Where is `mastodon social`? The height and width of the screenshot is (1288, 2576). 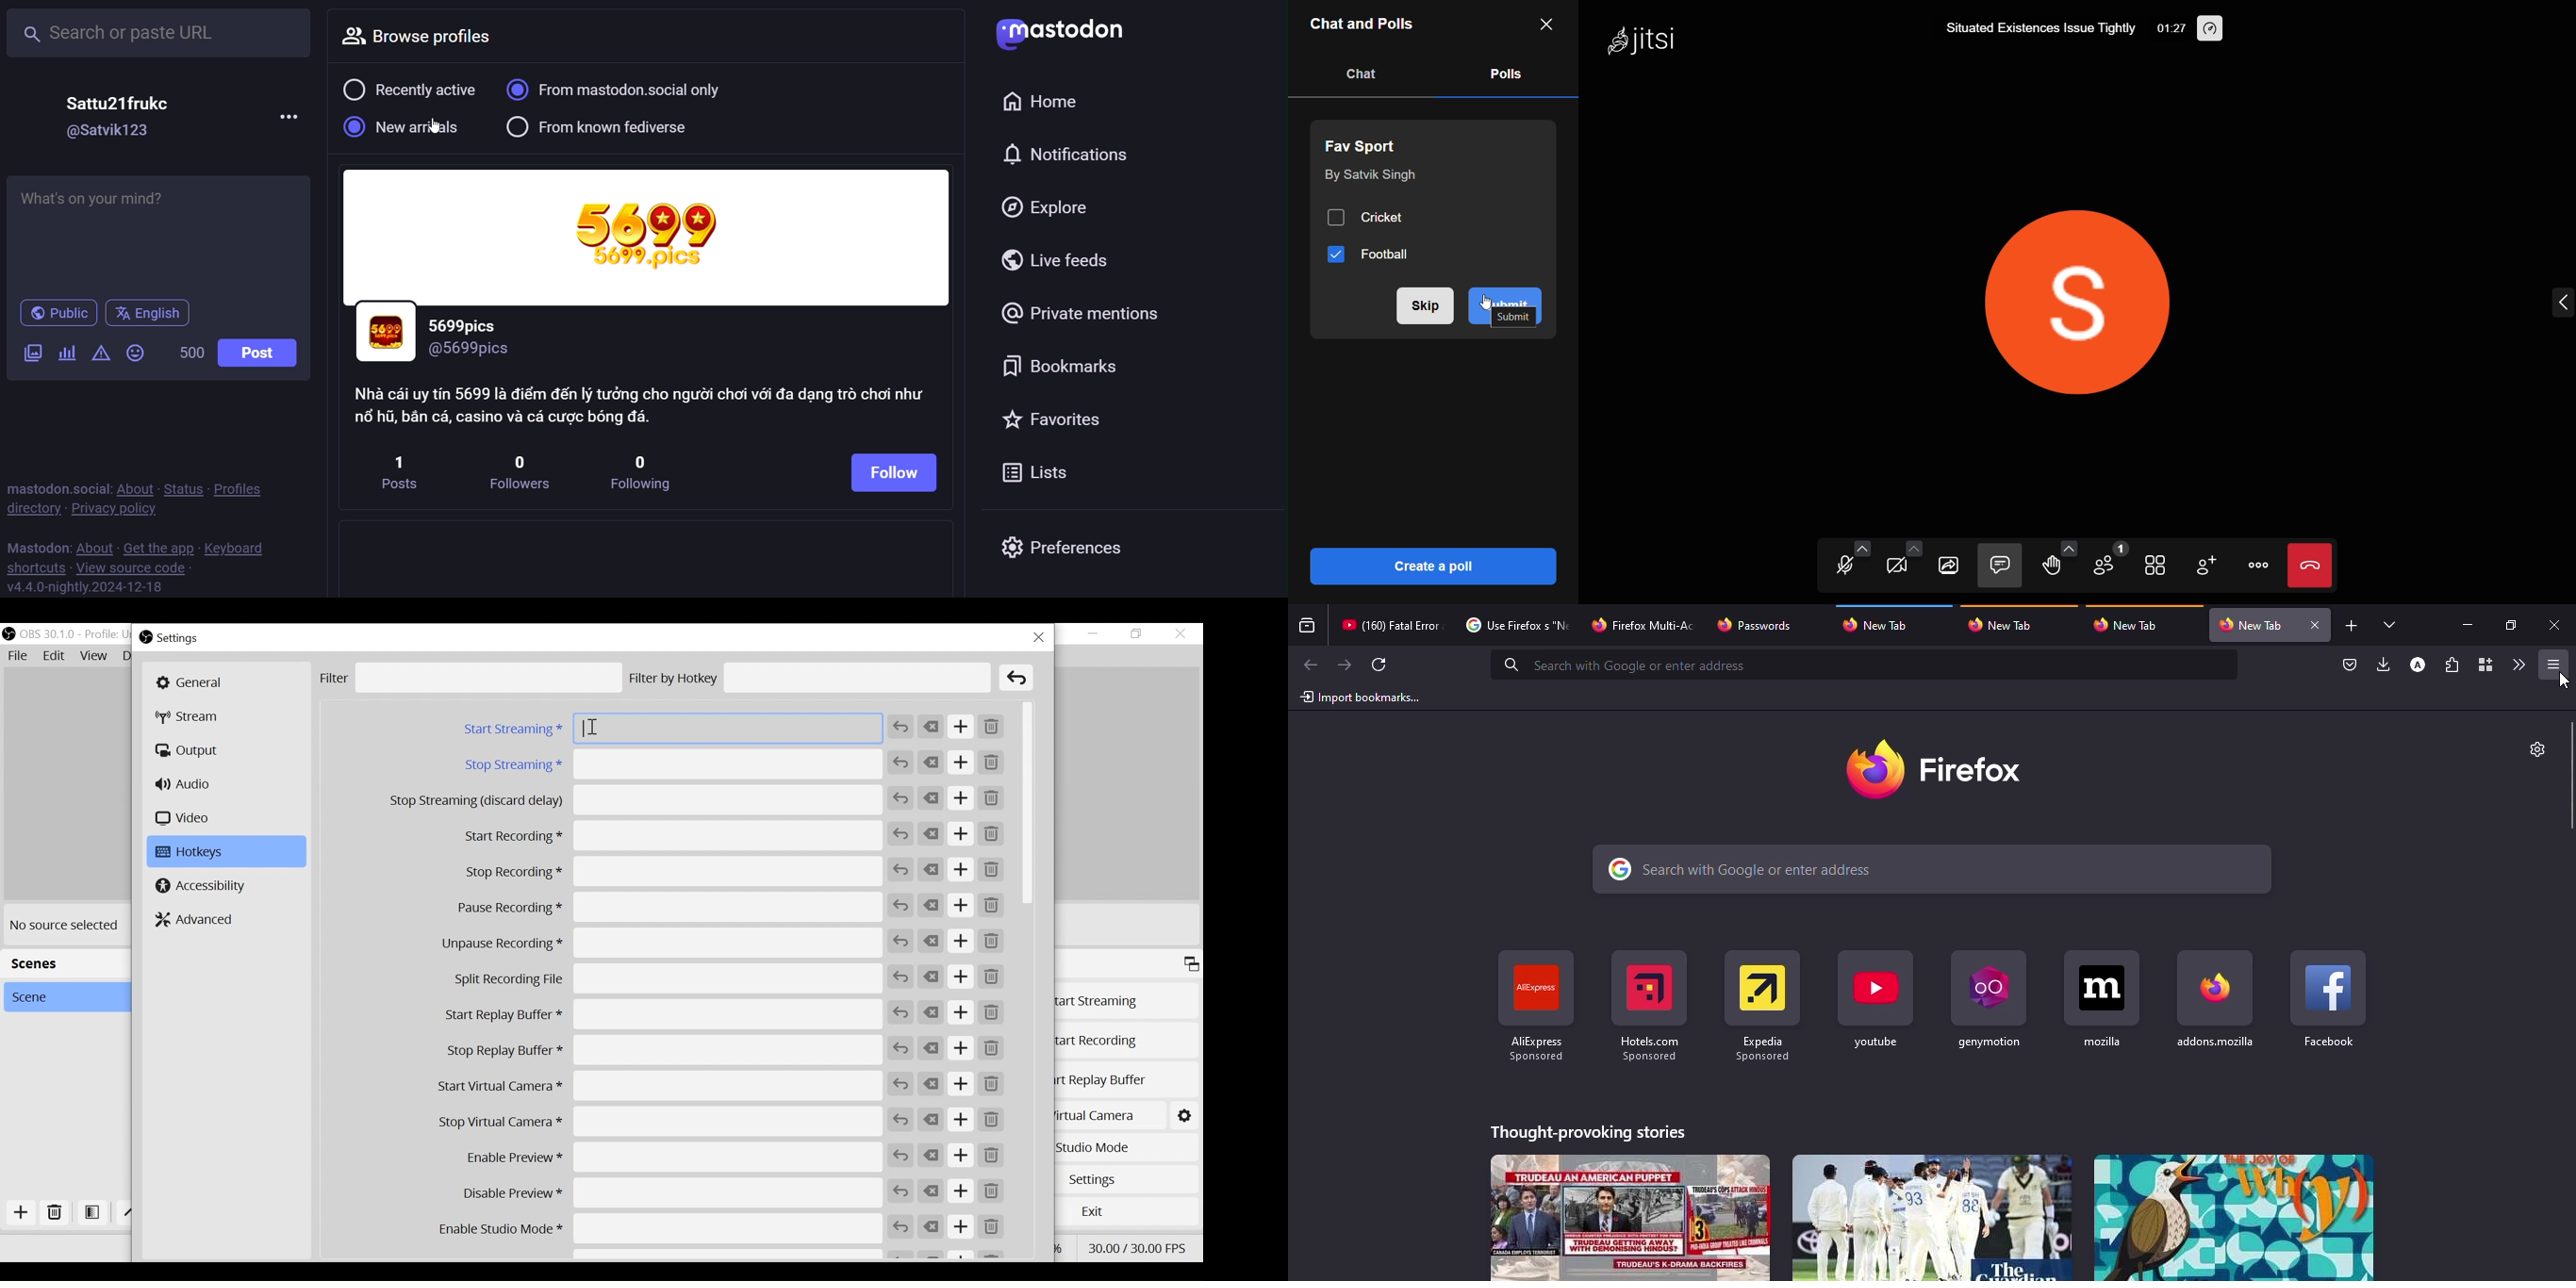
mastodon social is located at coordinates (54, 488).